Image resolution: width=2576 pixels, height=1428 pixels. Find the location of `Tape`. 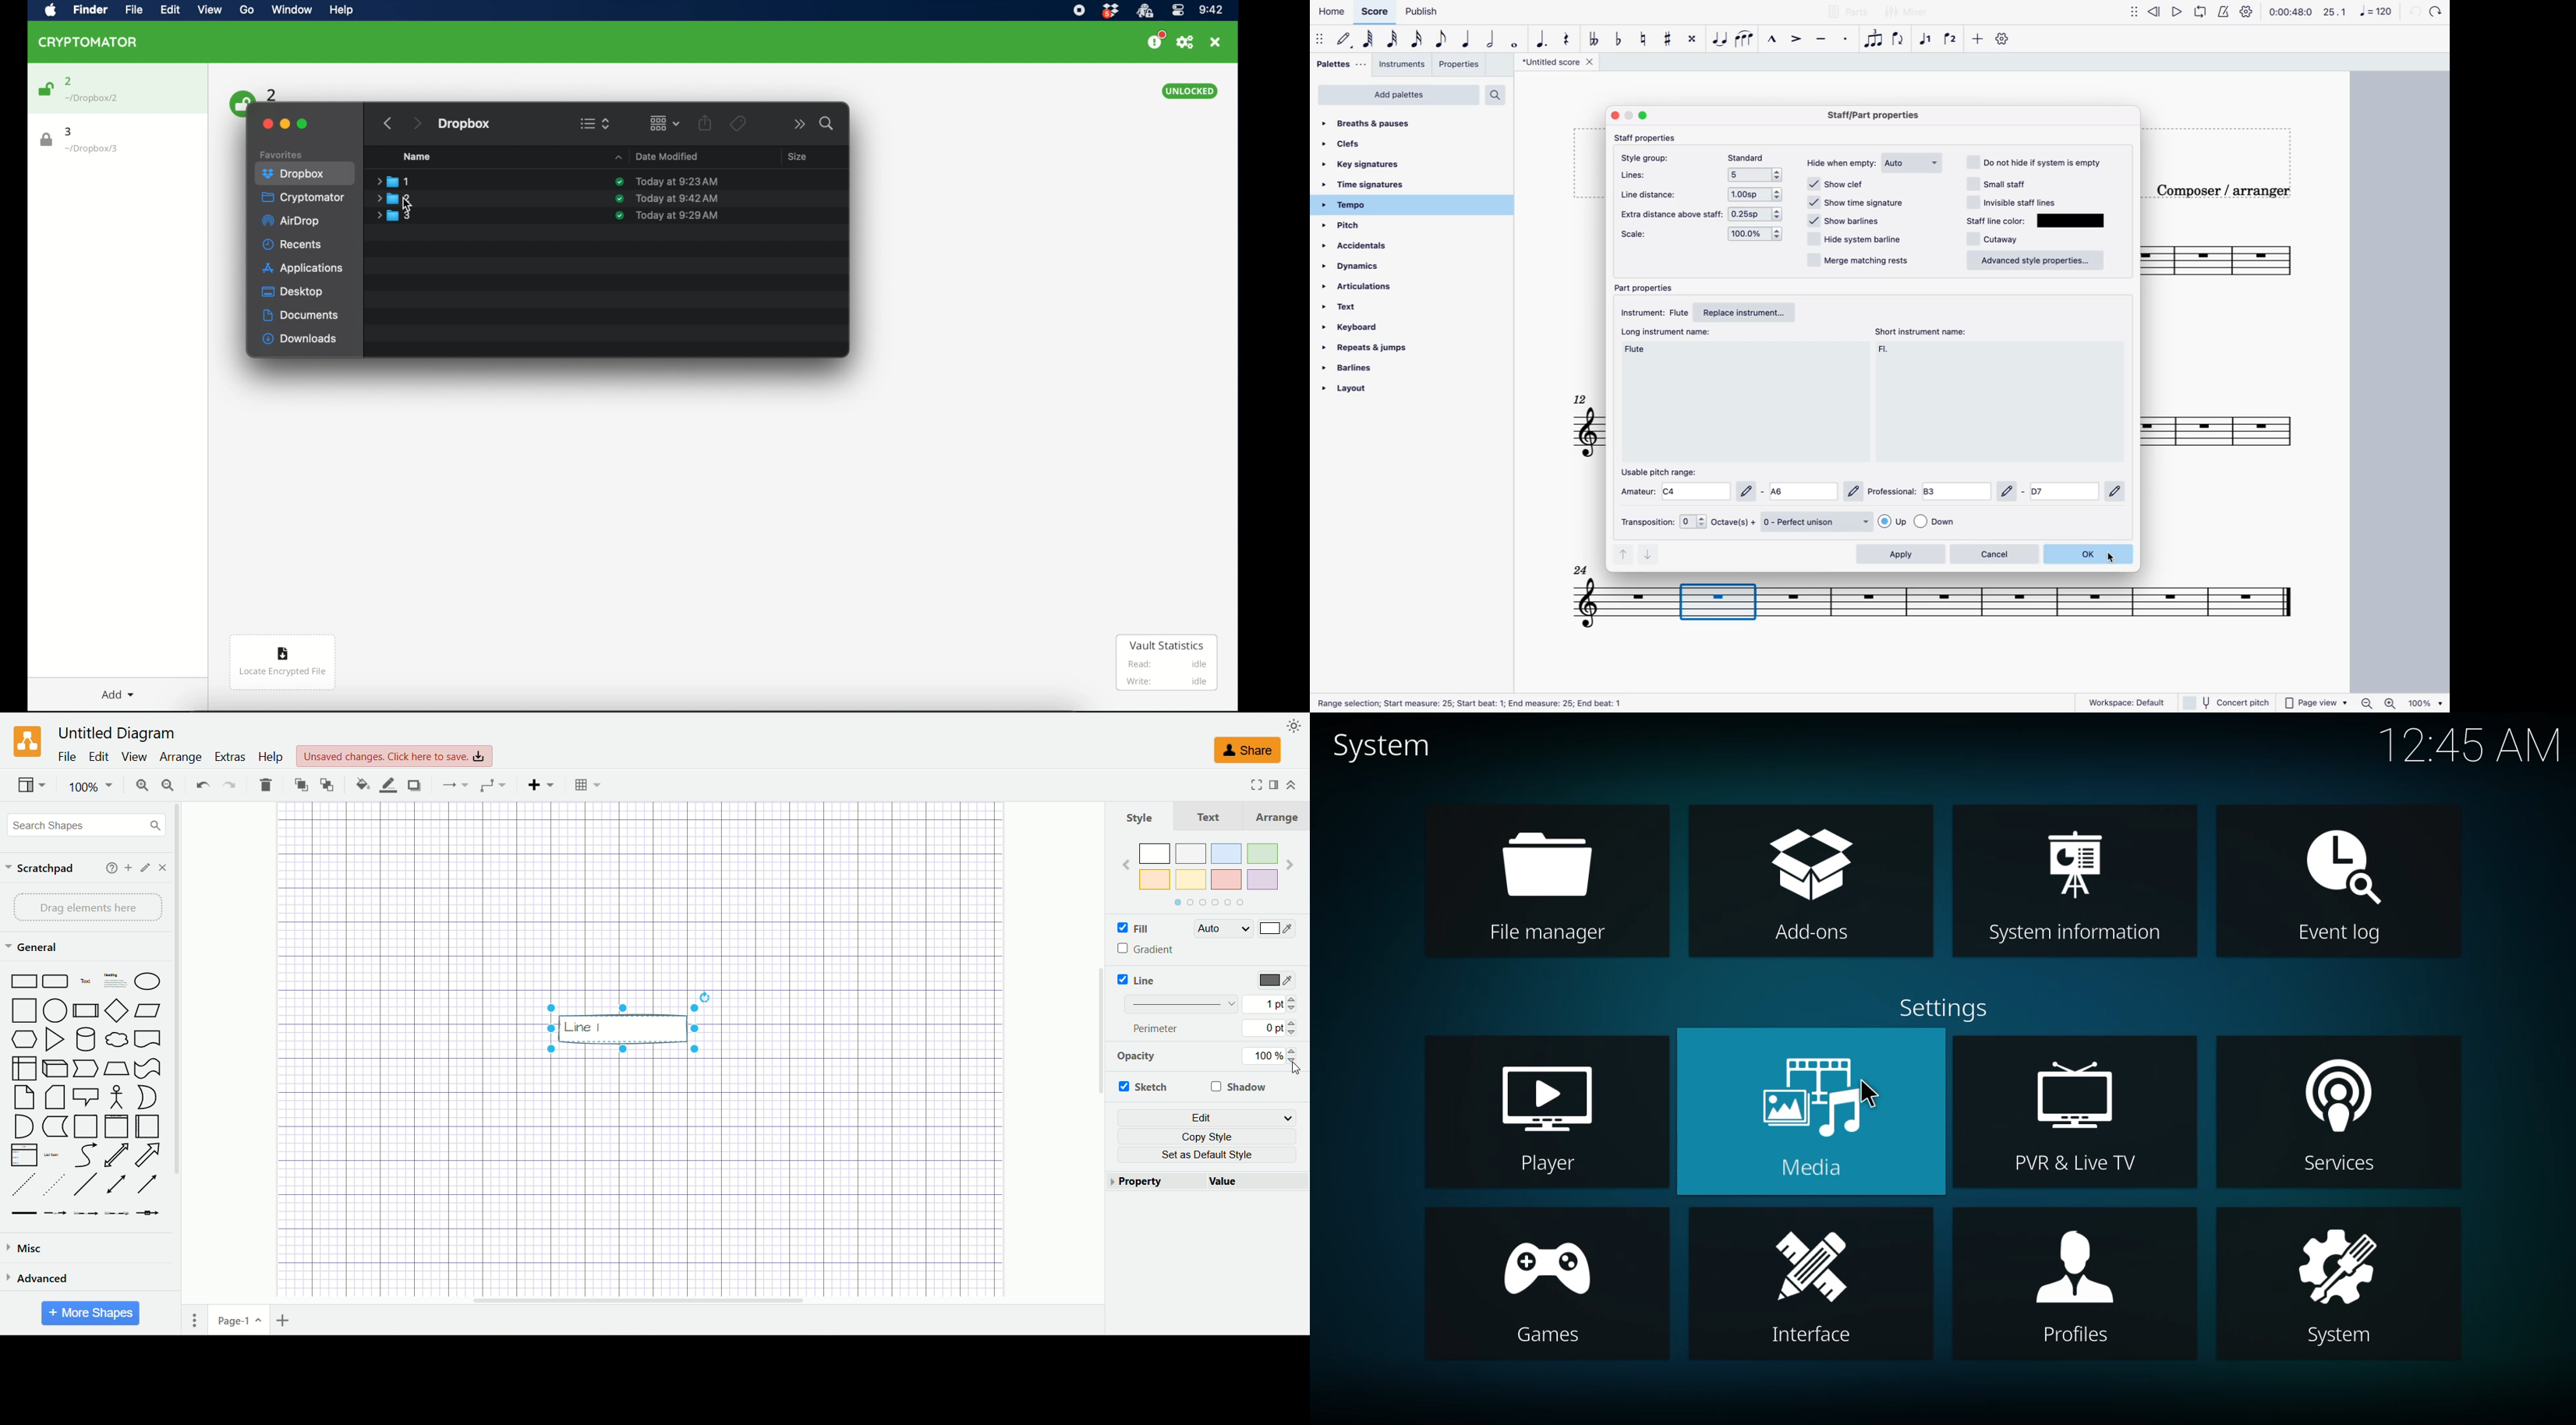

Tape is located at coordinates (147, 1069).